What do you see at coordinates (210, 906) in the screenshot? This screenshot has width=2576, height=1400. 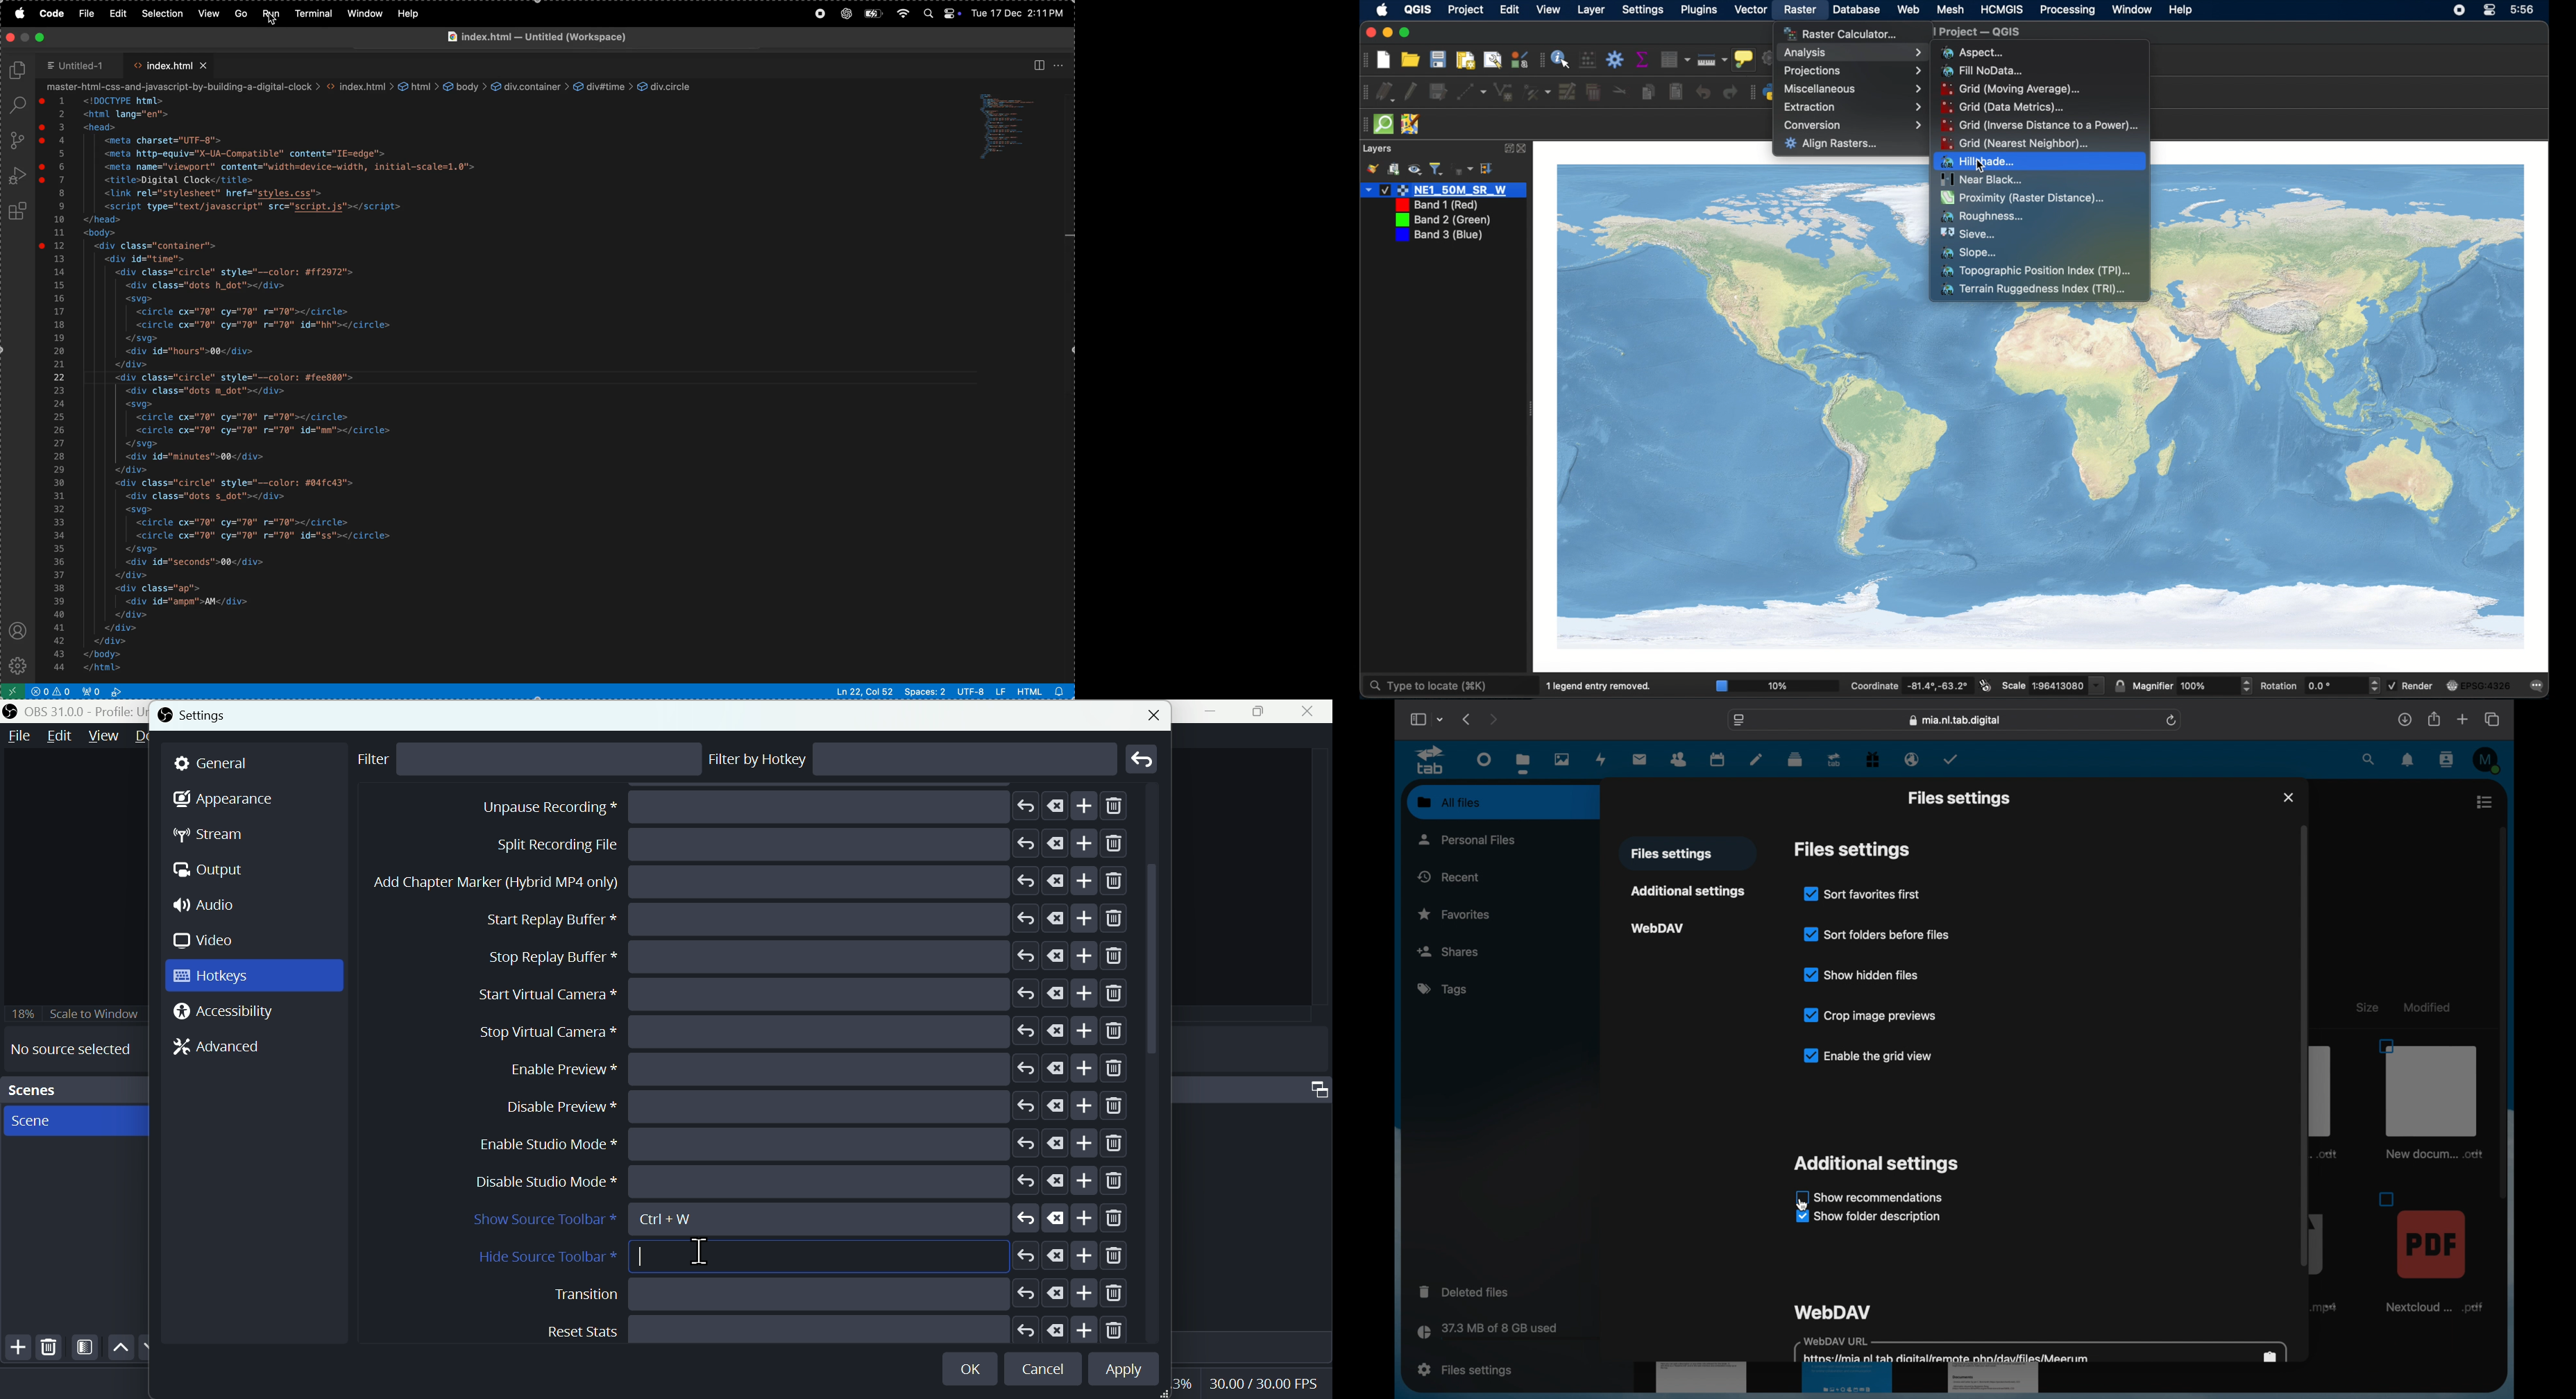 I see `Audio` at bounding box center [210, 906].